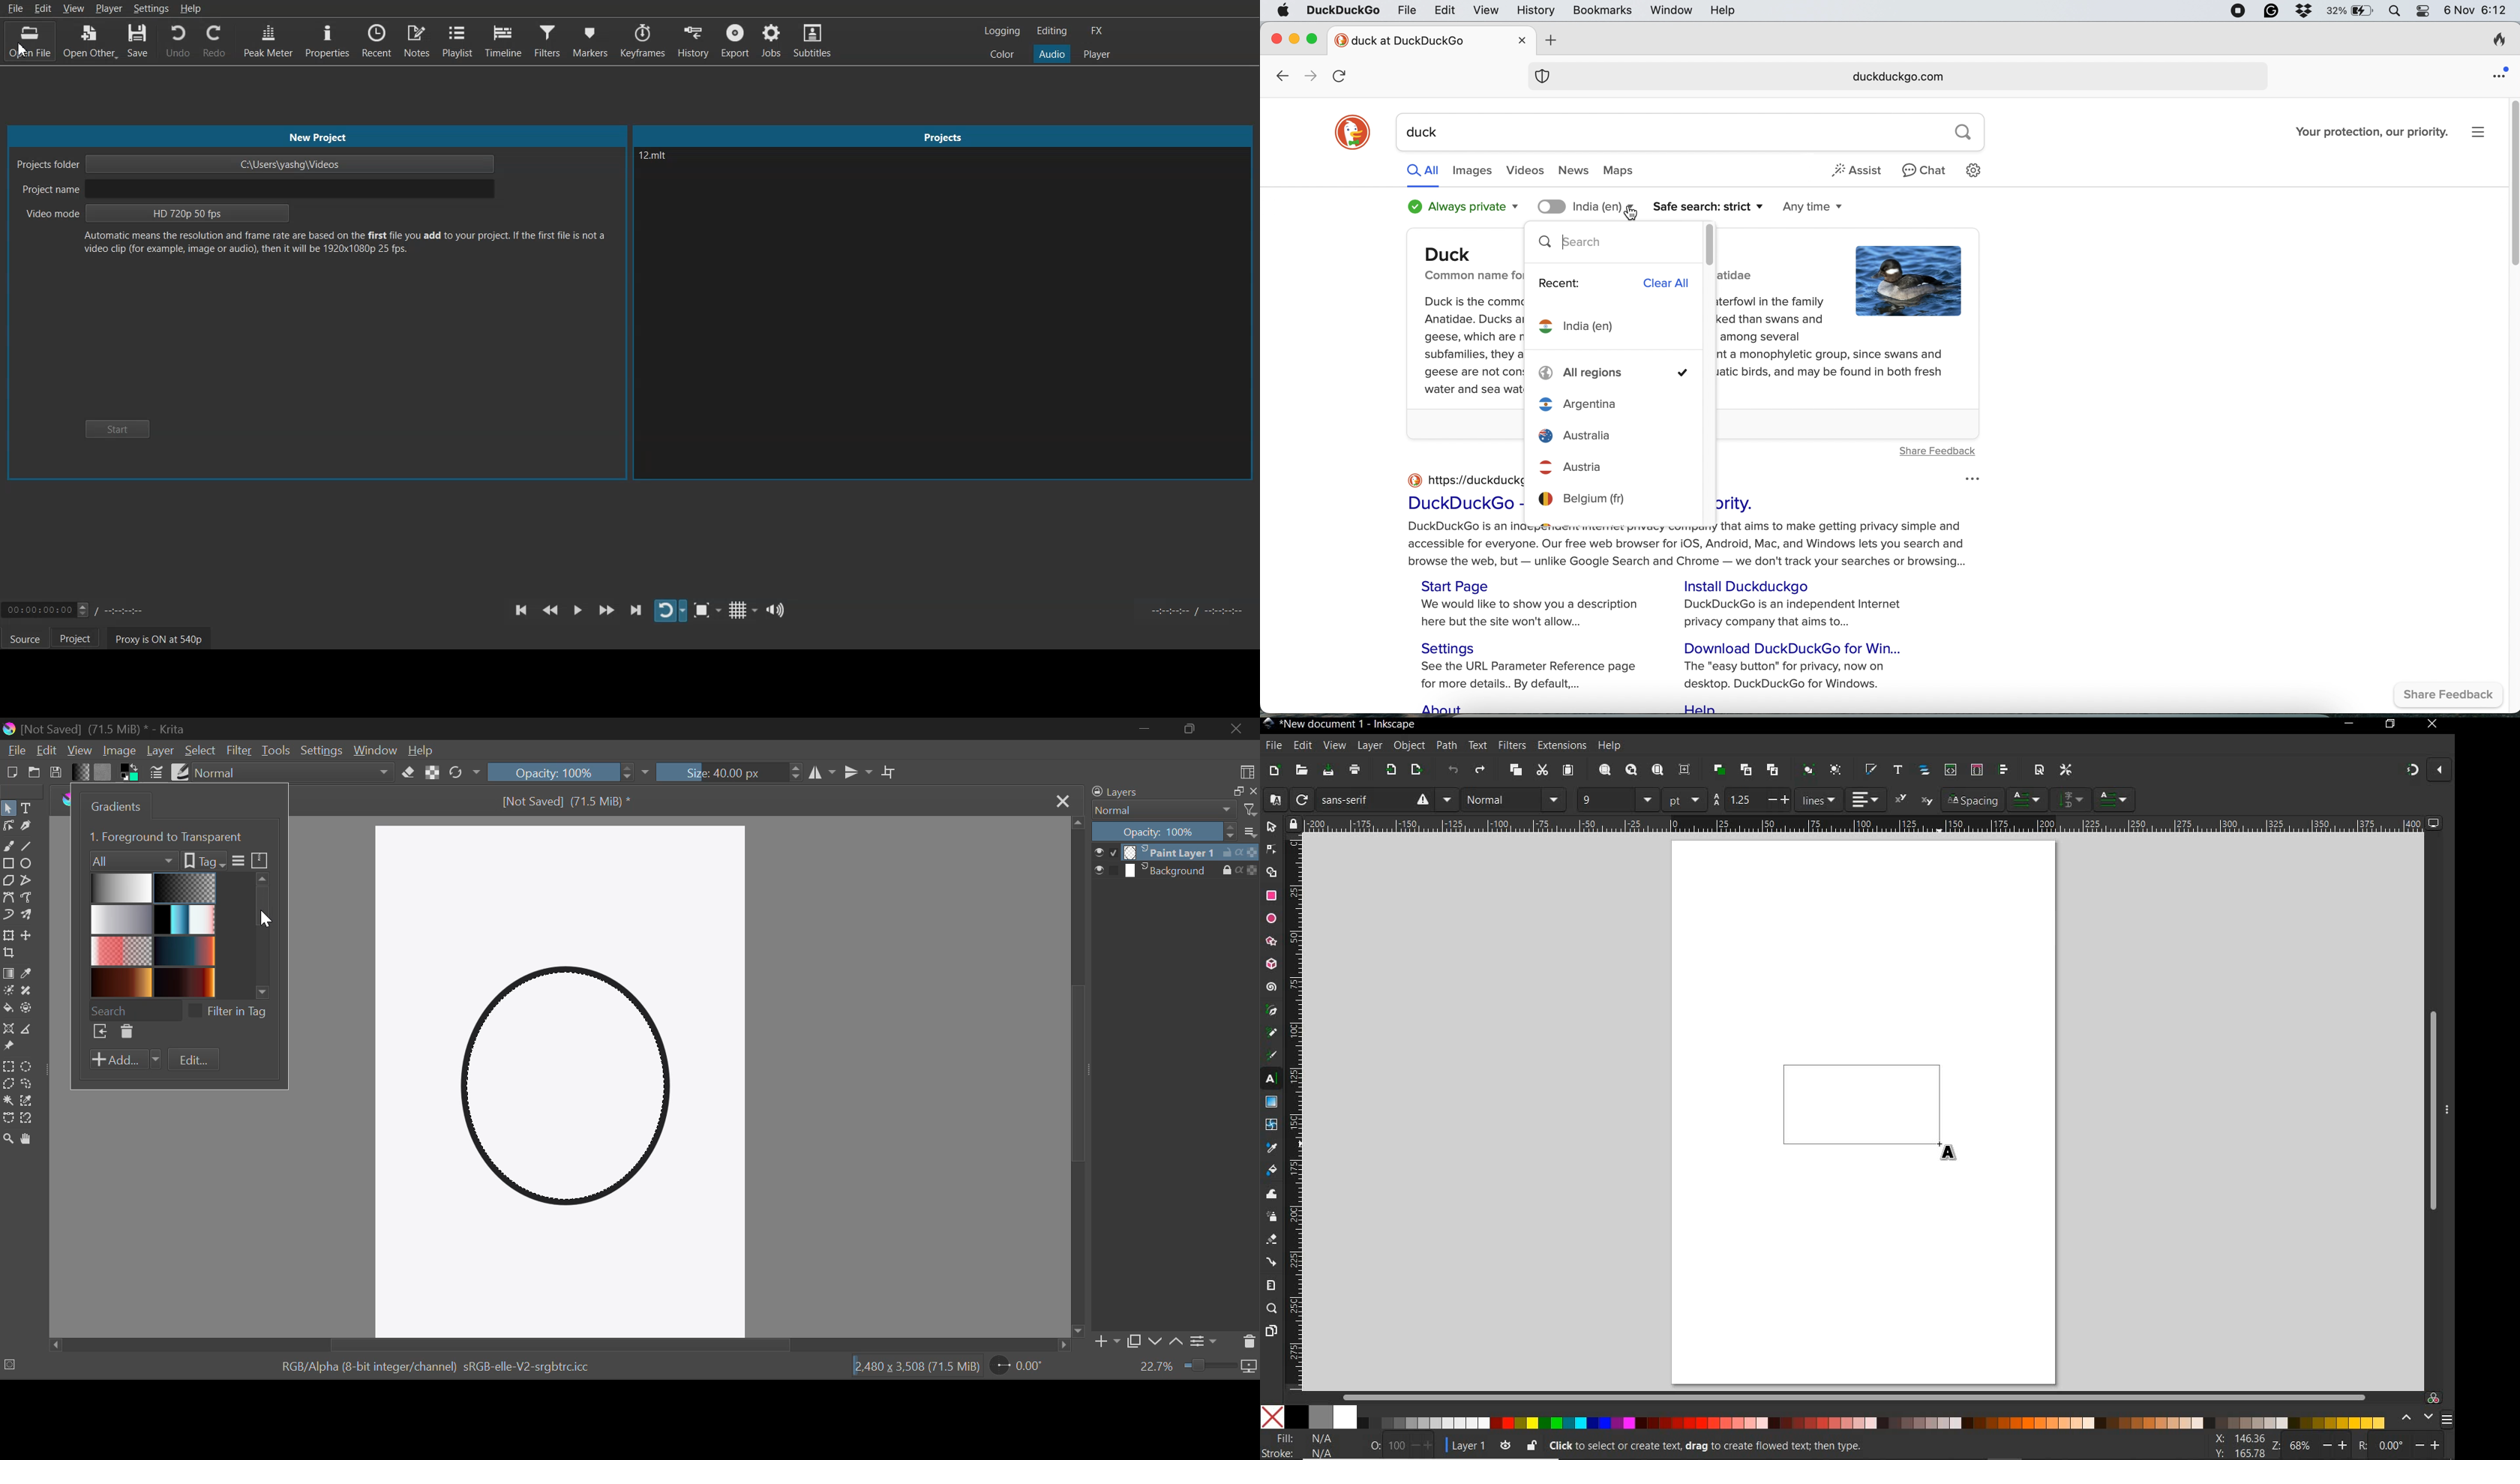 Image resolution: width=2520 pixels, height=1484 pixels. What do you see at coordinates (30, 865) in the screenshot?
I see `Elipses` at bounding box center [30, 865].